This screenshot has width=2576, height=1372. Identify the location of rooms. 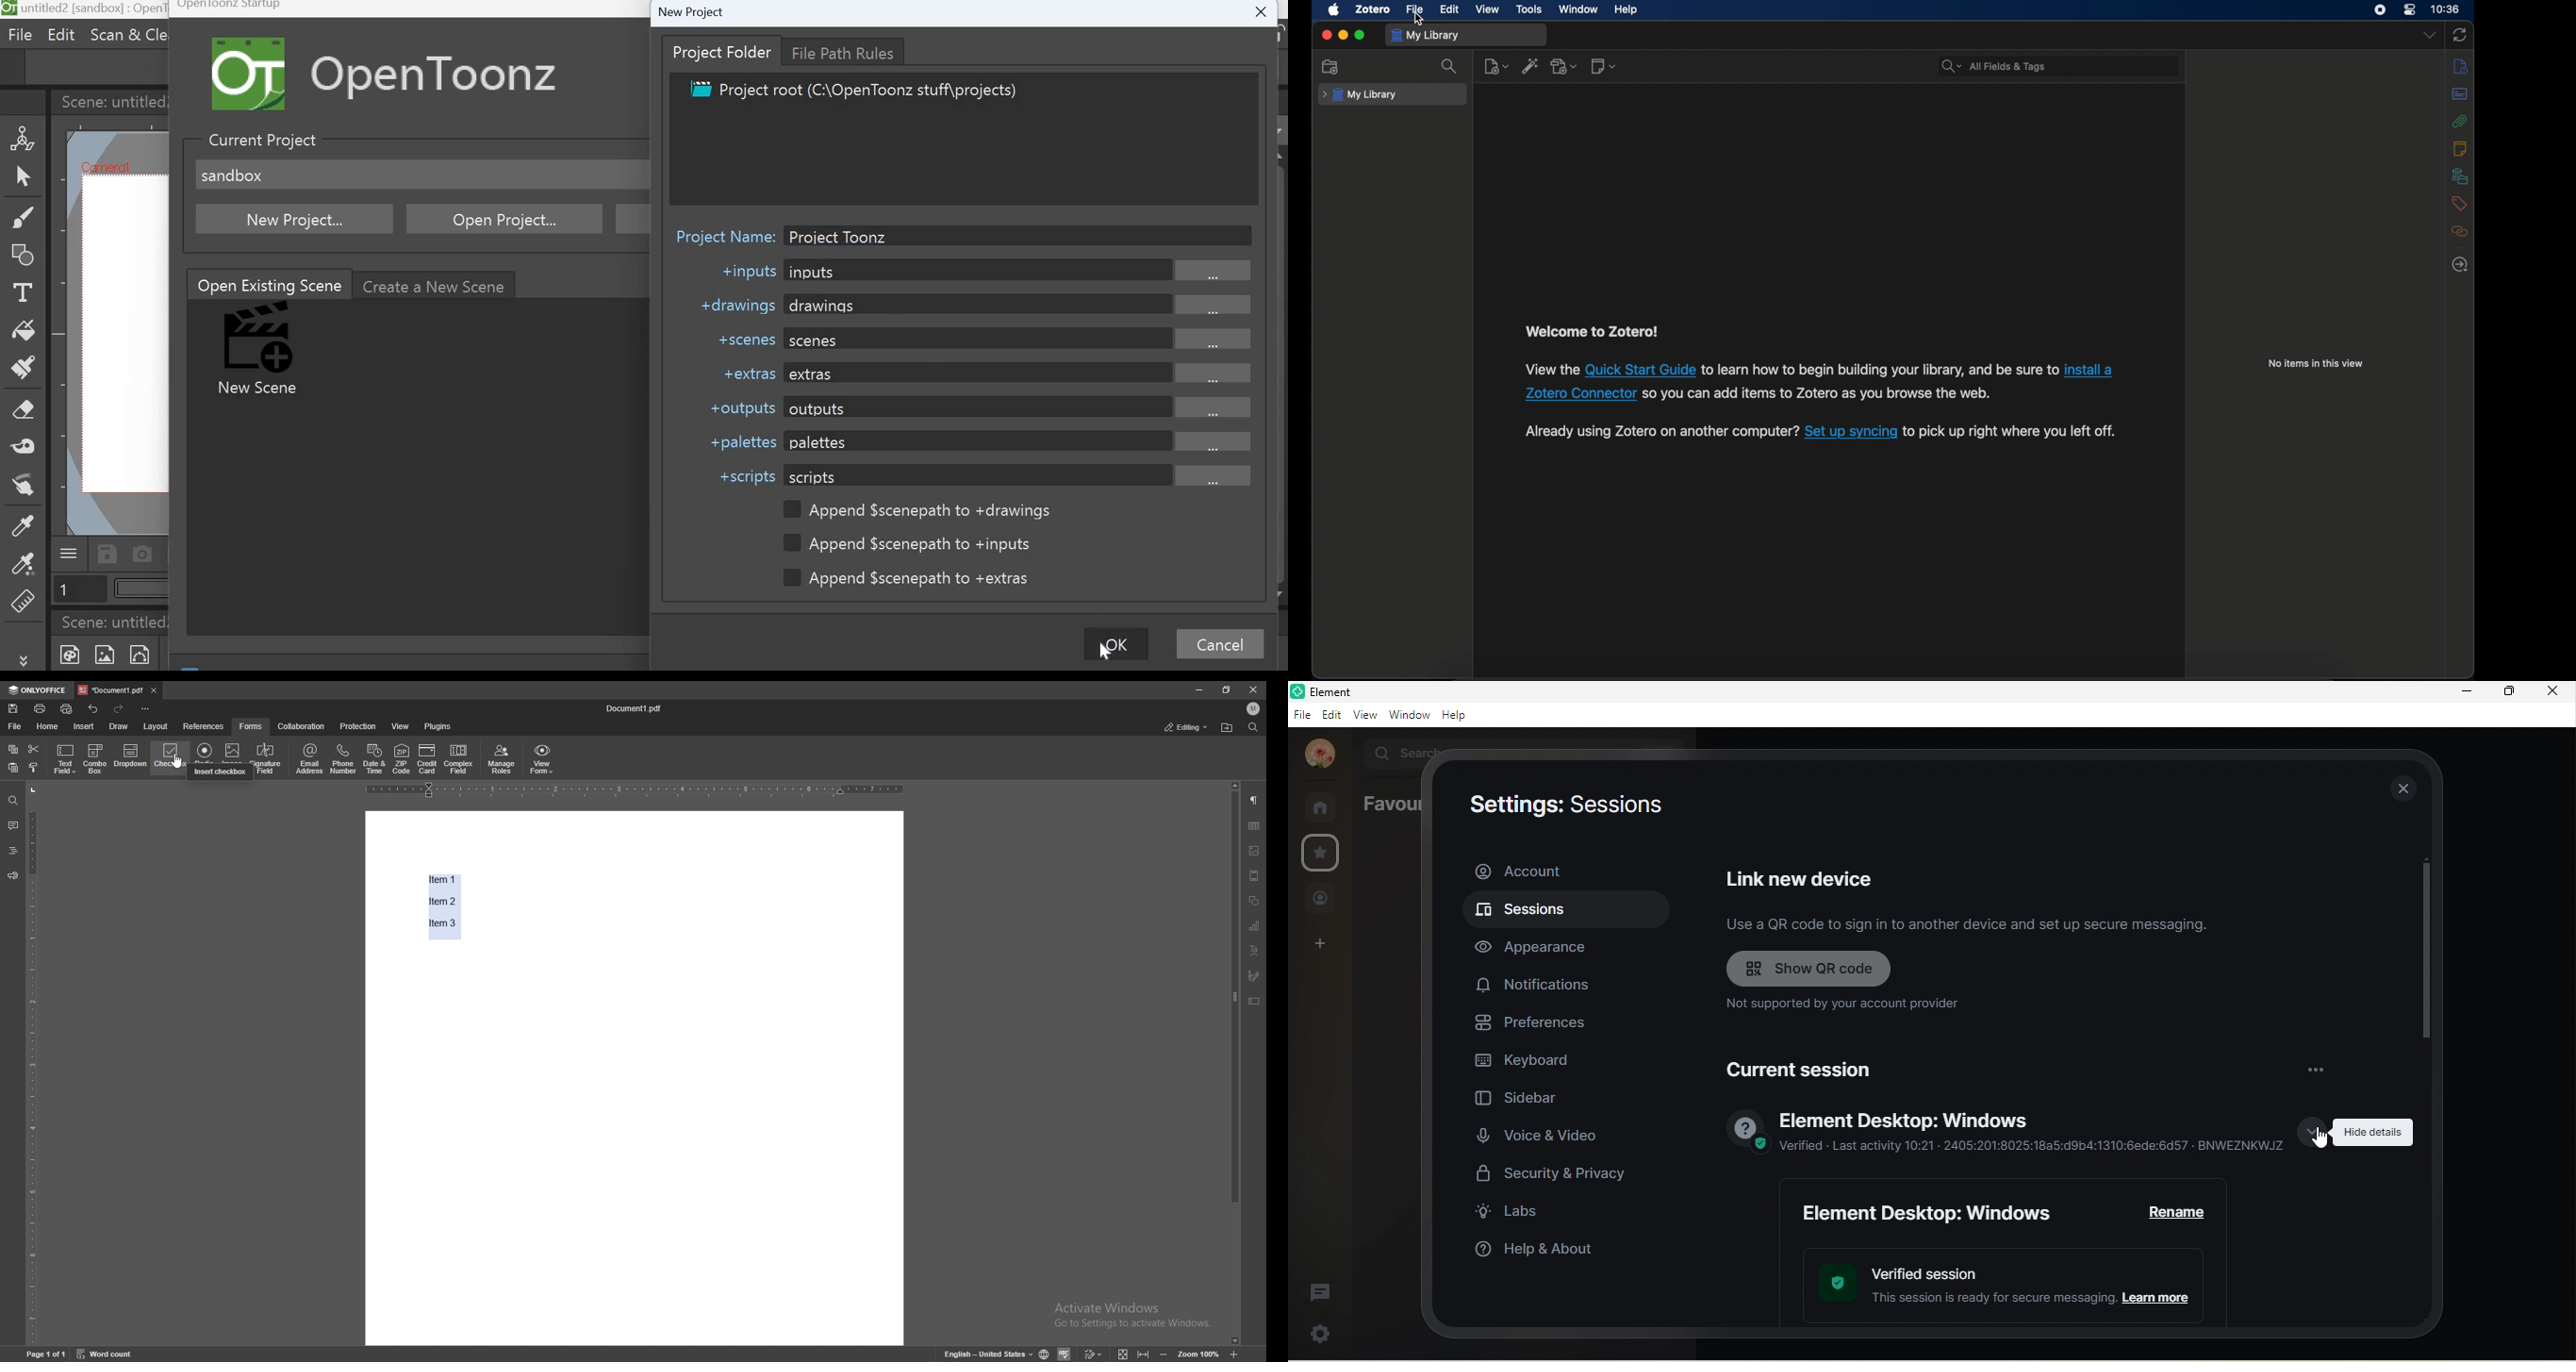
(1325, 806).